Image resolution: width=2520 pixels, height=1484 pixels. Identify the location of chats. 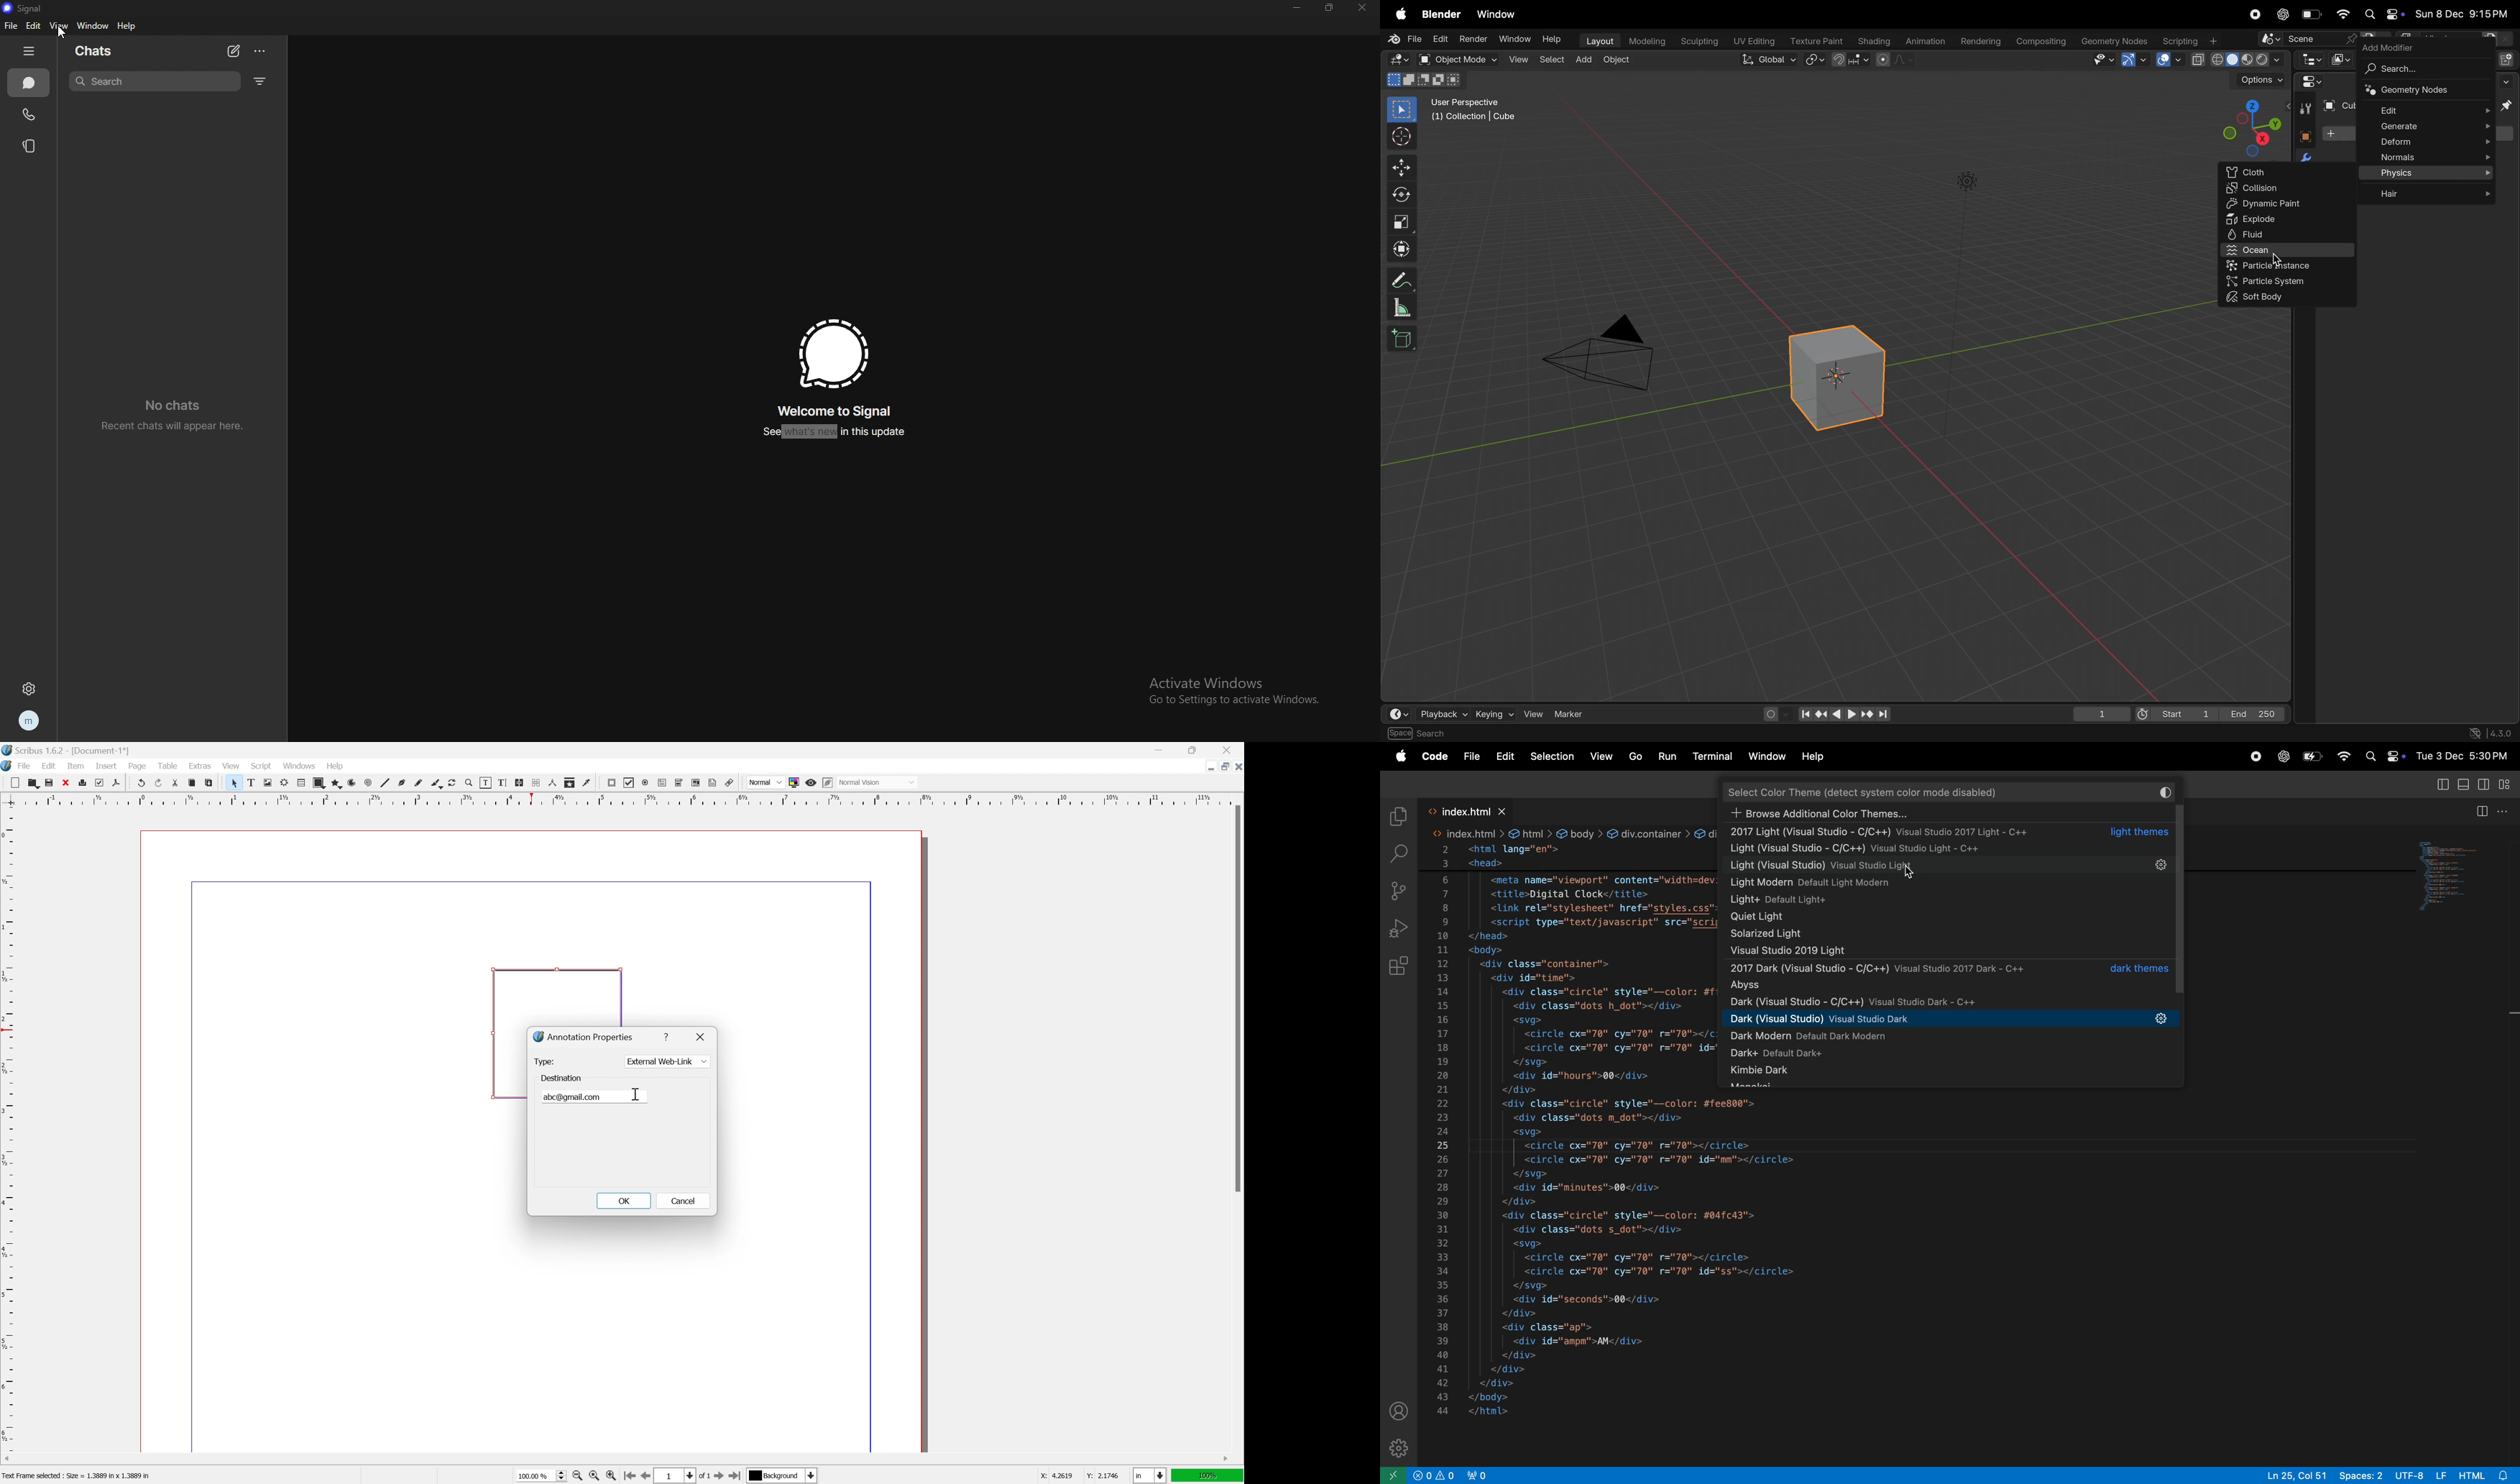
(110, 51).